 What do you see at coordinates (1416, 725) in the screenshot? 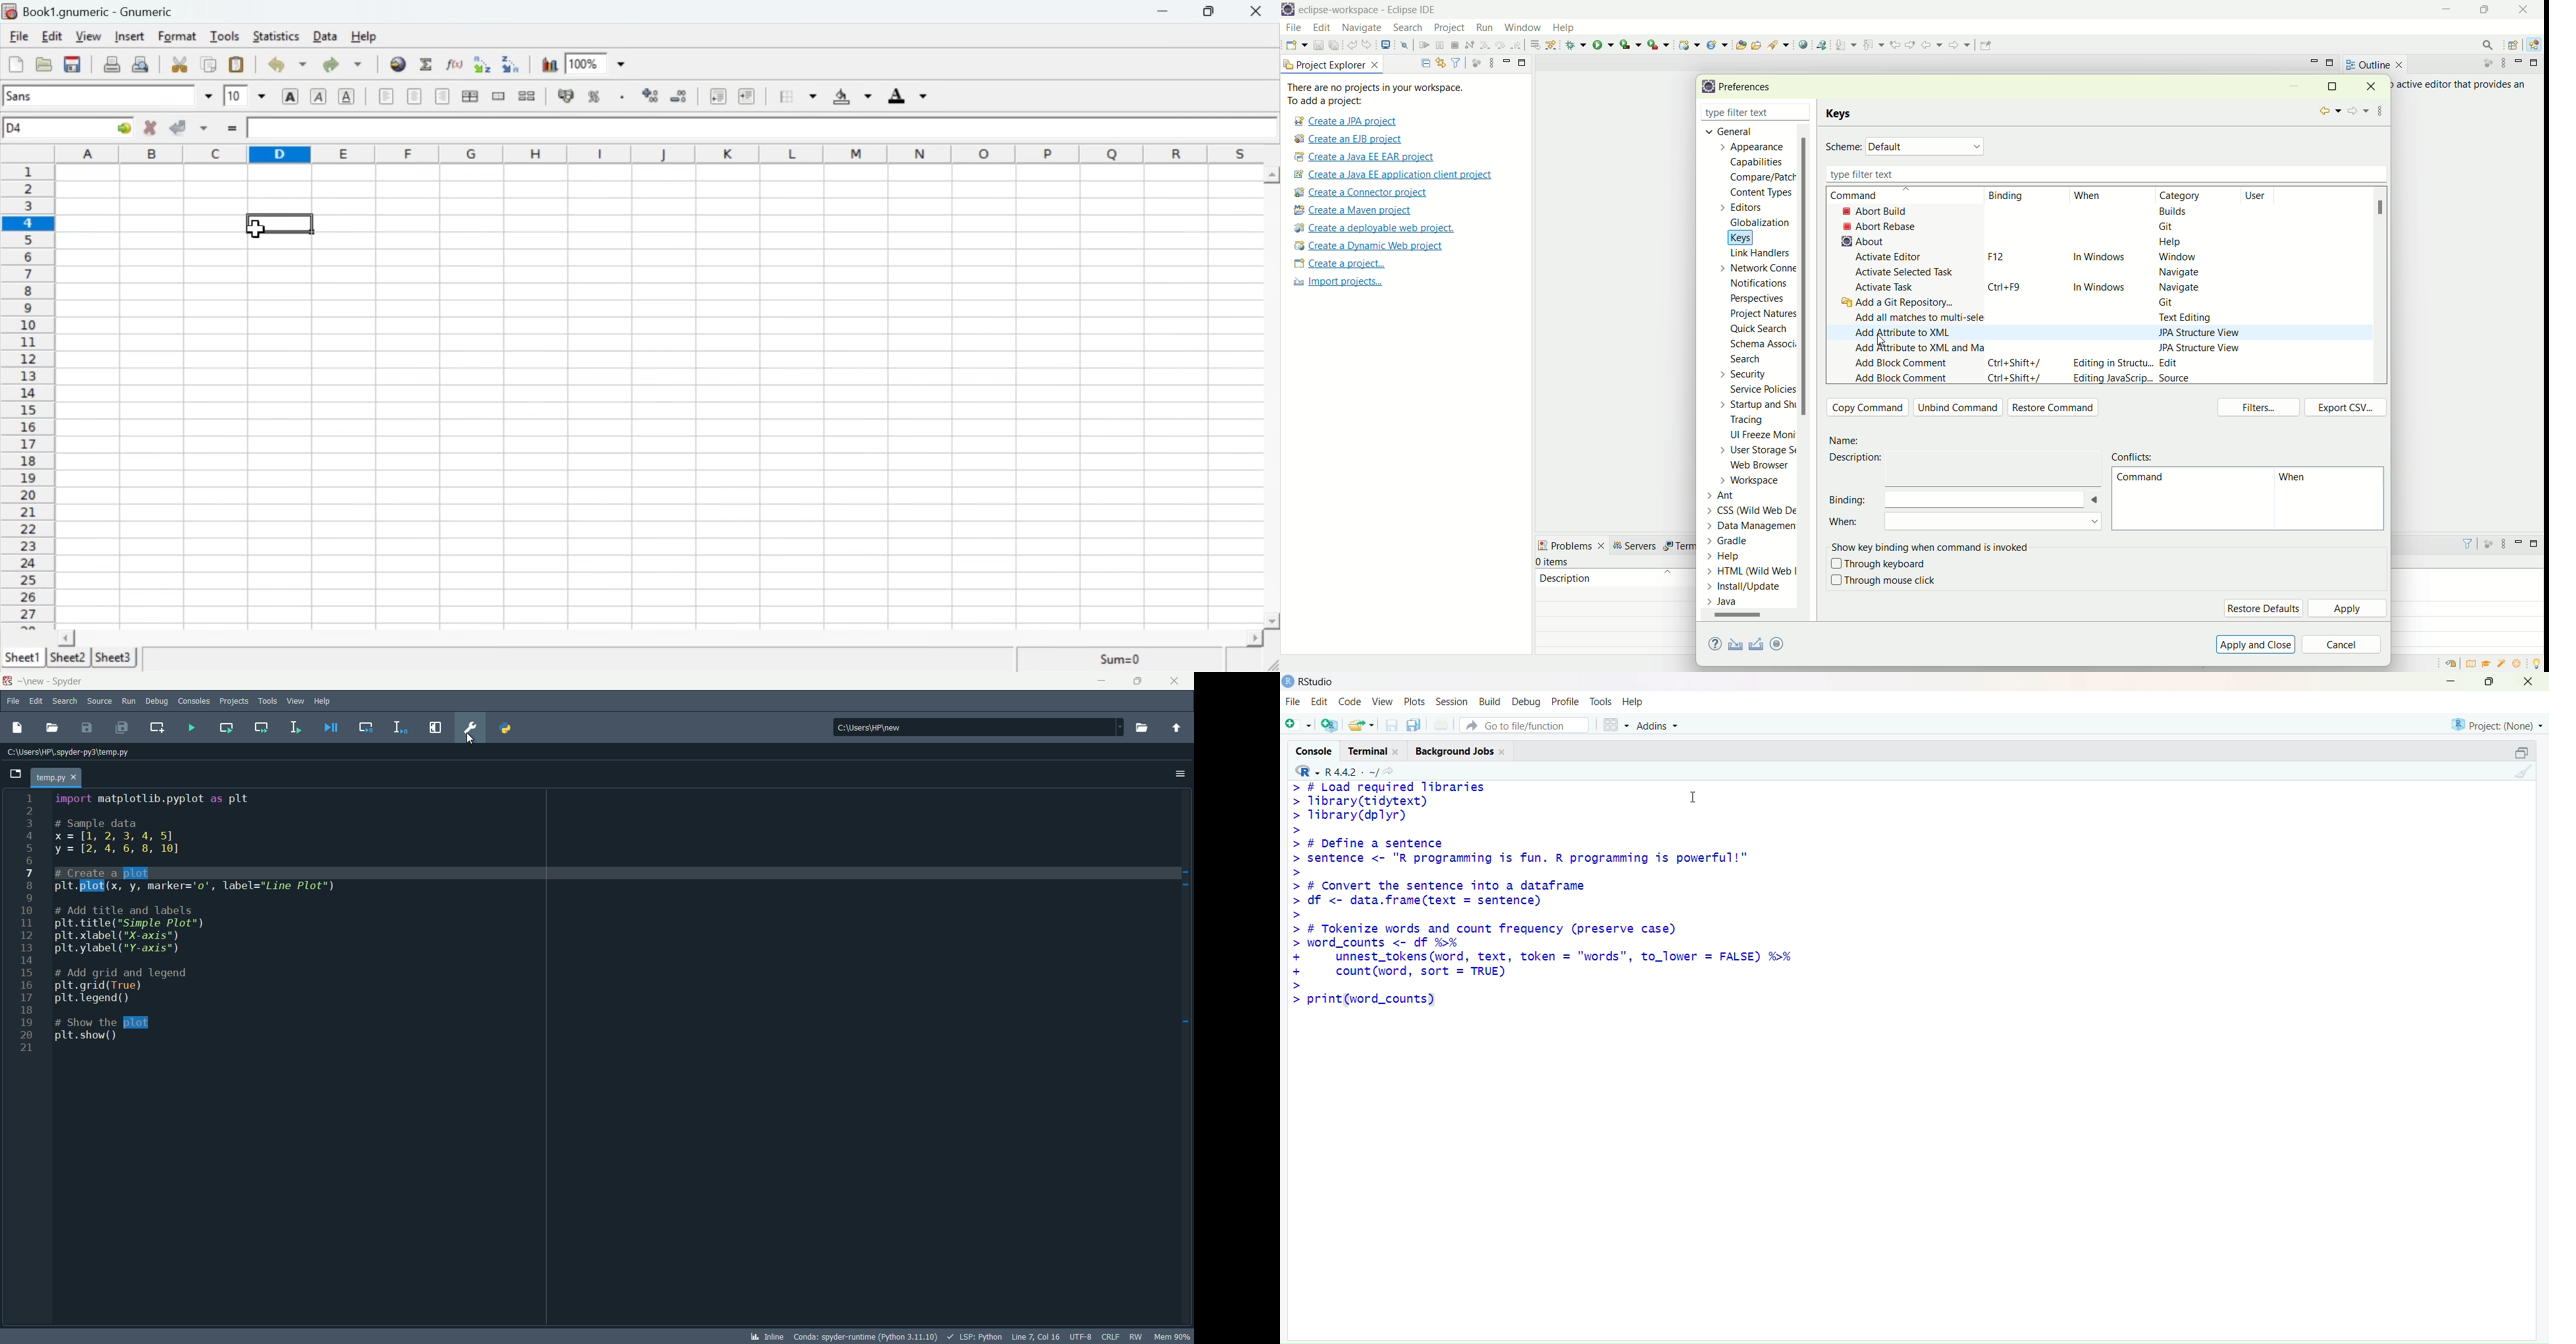
I see `save all open documents` at bounding box center [1416, 725].